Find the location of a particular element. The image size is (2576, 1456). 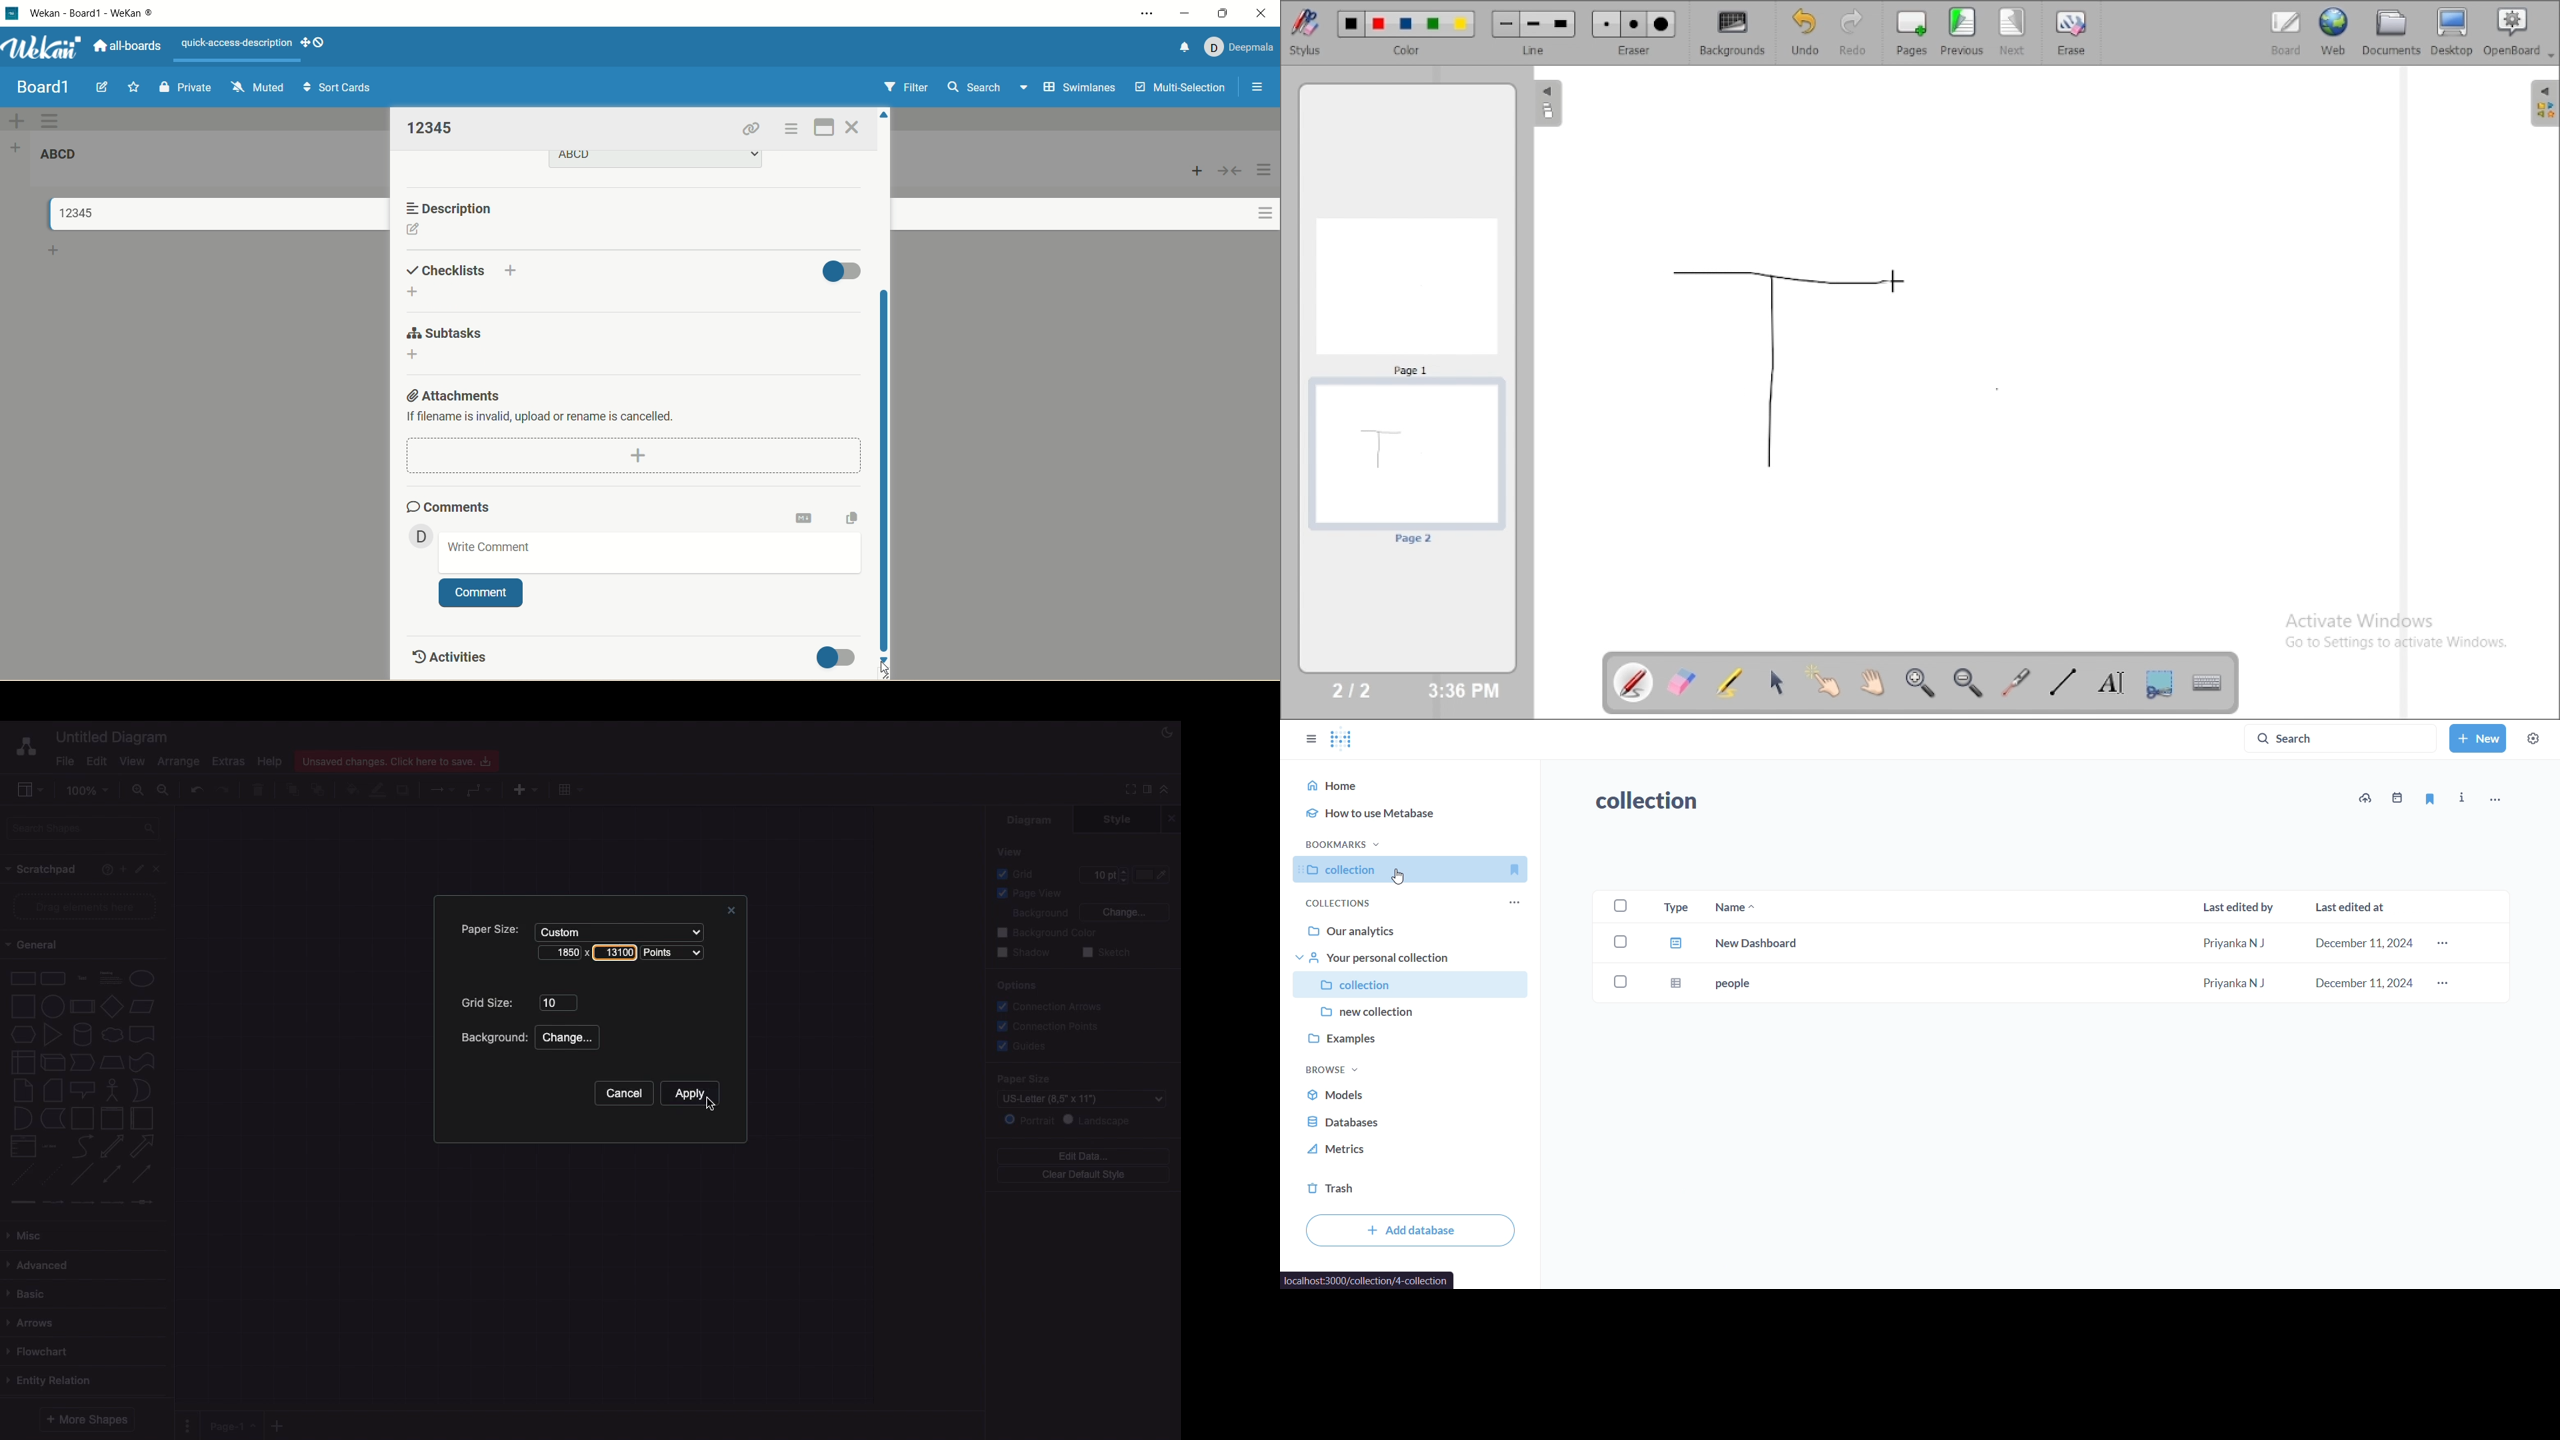

Process is located at coordinates (81, 1008).